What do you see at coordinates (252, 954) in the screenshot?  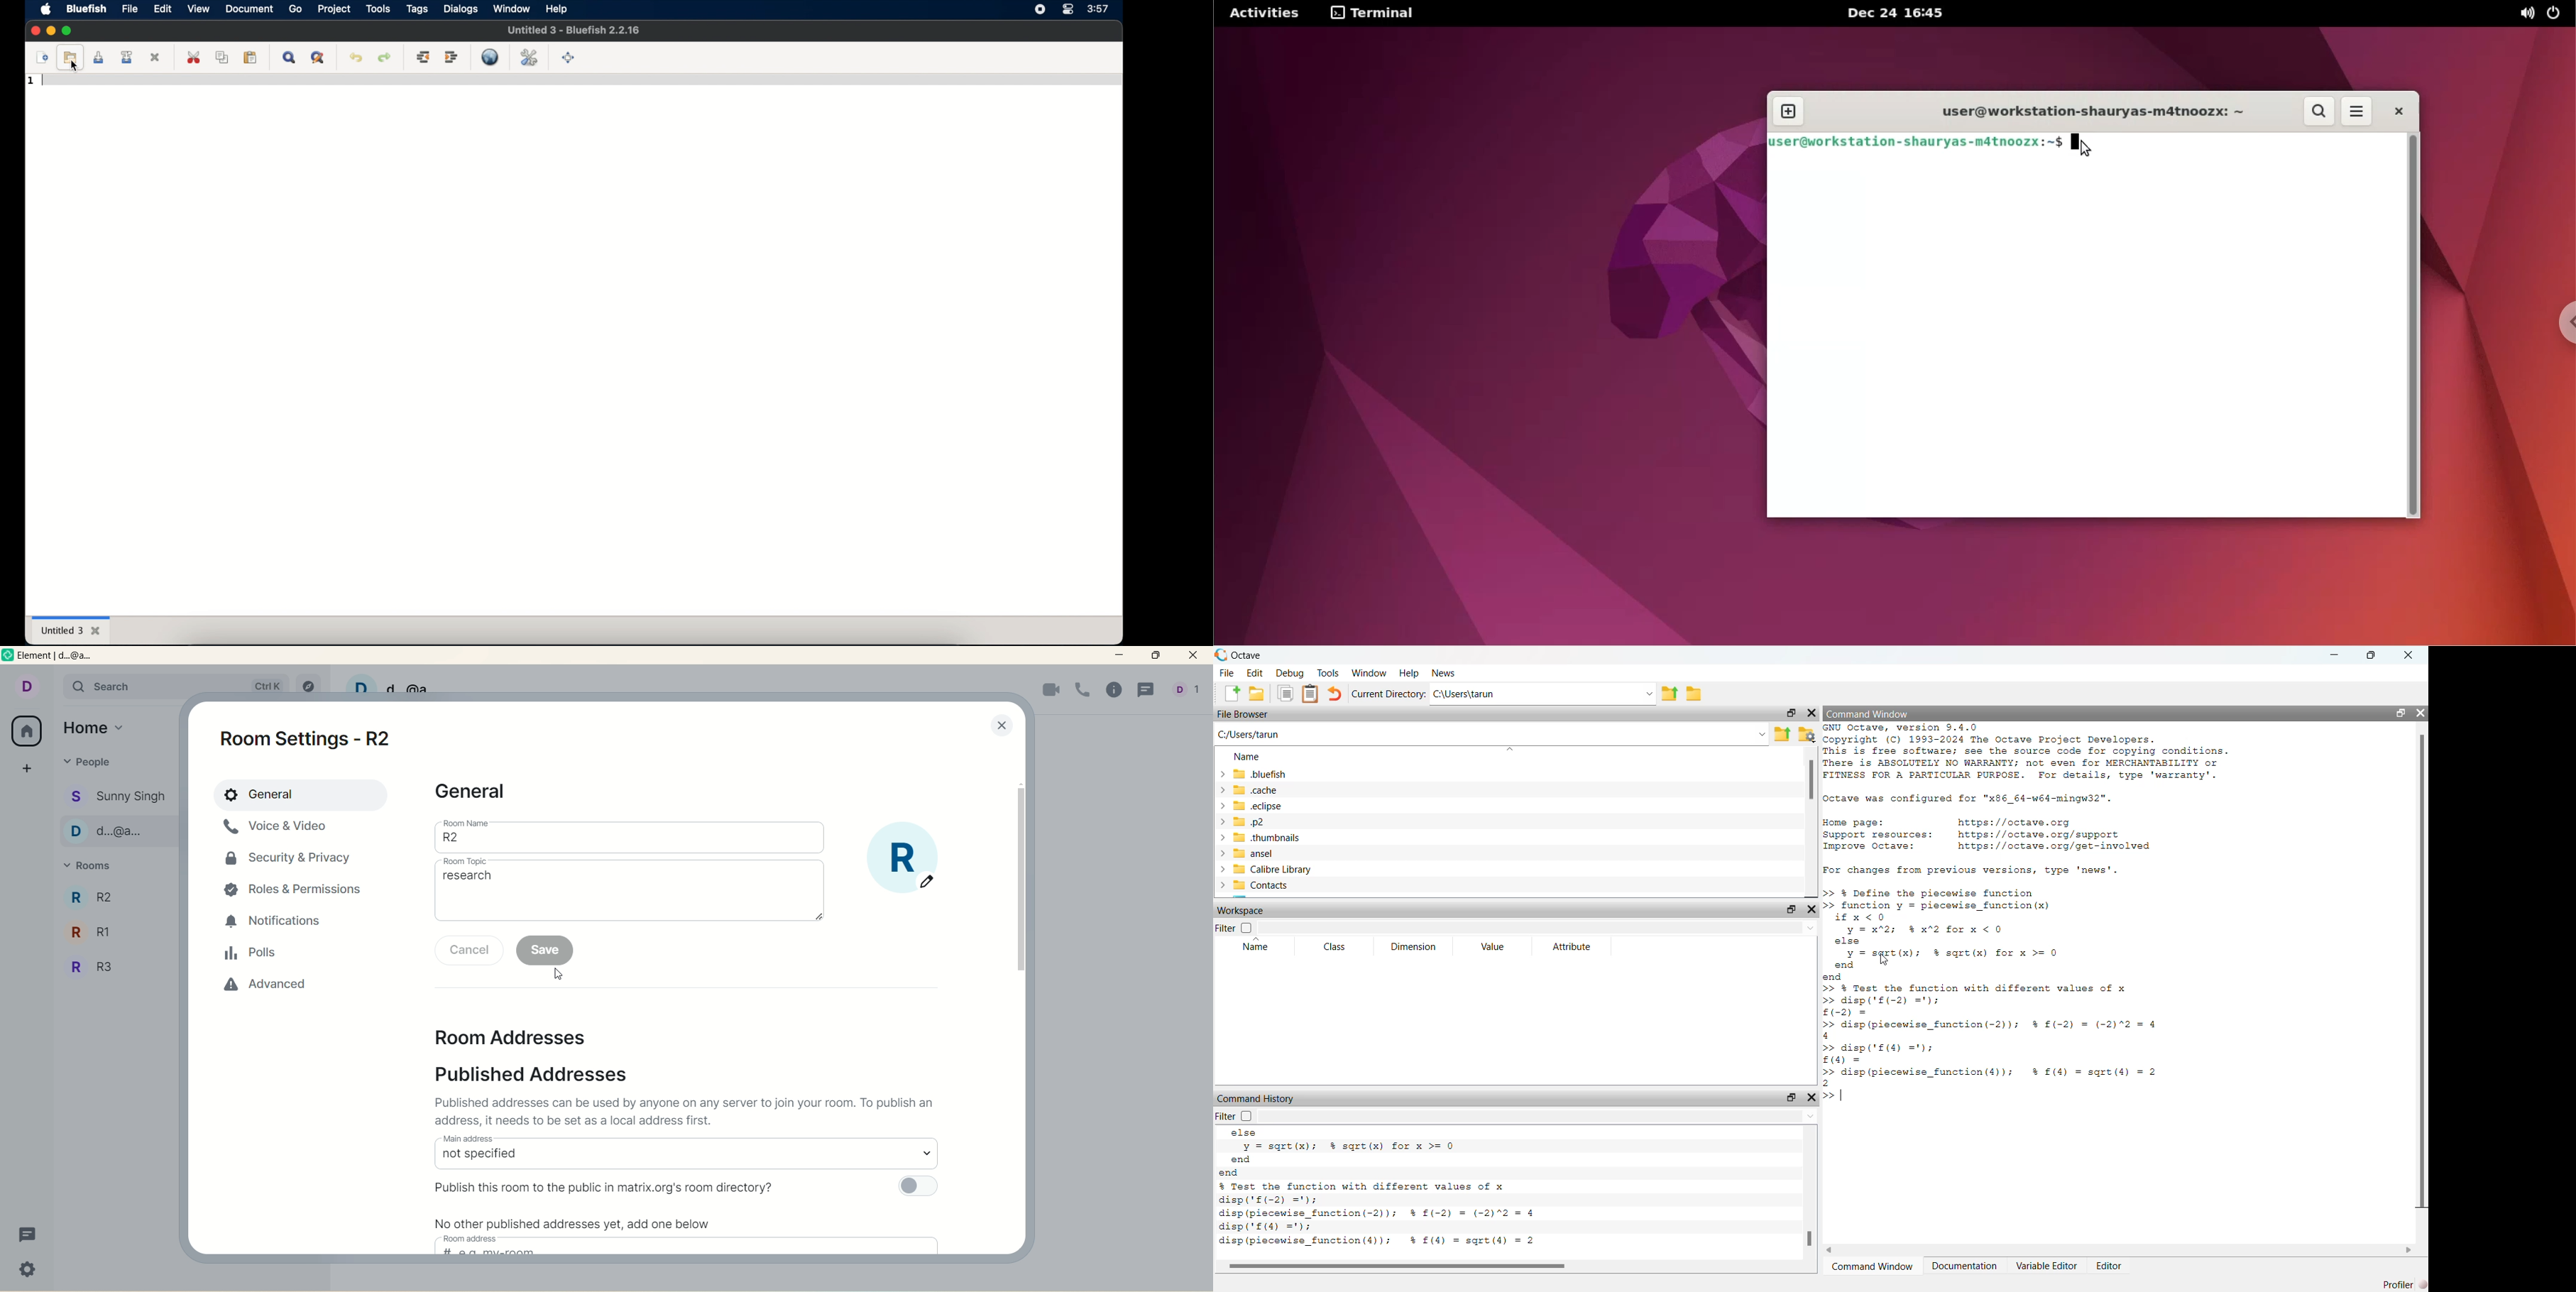 I see `polls` at bounding box center [252, 954].